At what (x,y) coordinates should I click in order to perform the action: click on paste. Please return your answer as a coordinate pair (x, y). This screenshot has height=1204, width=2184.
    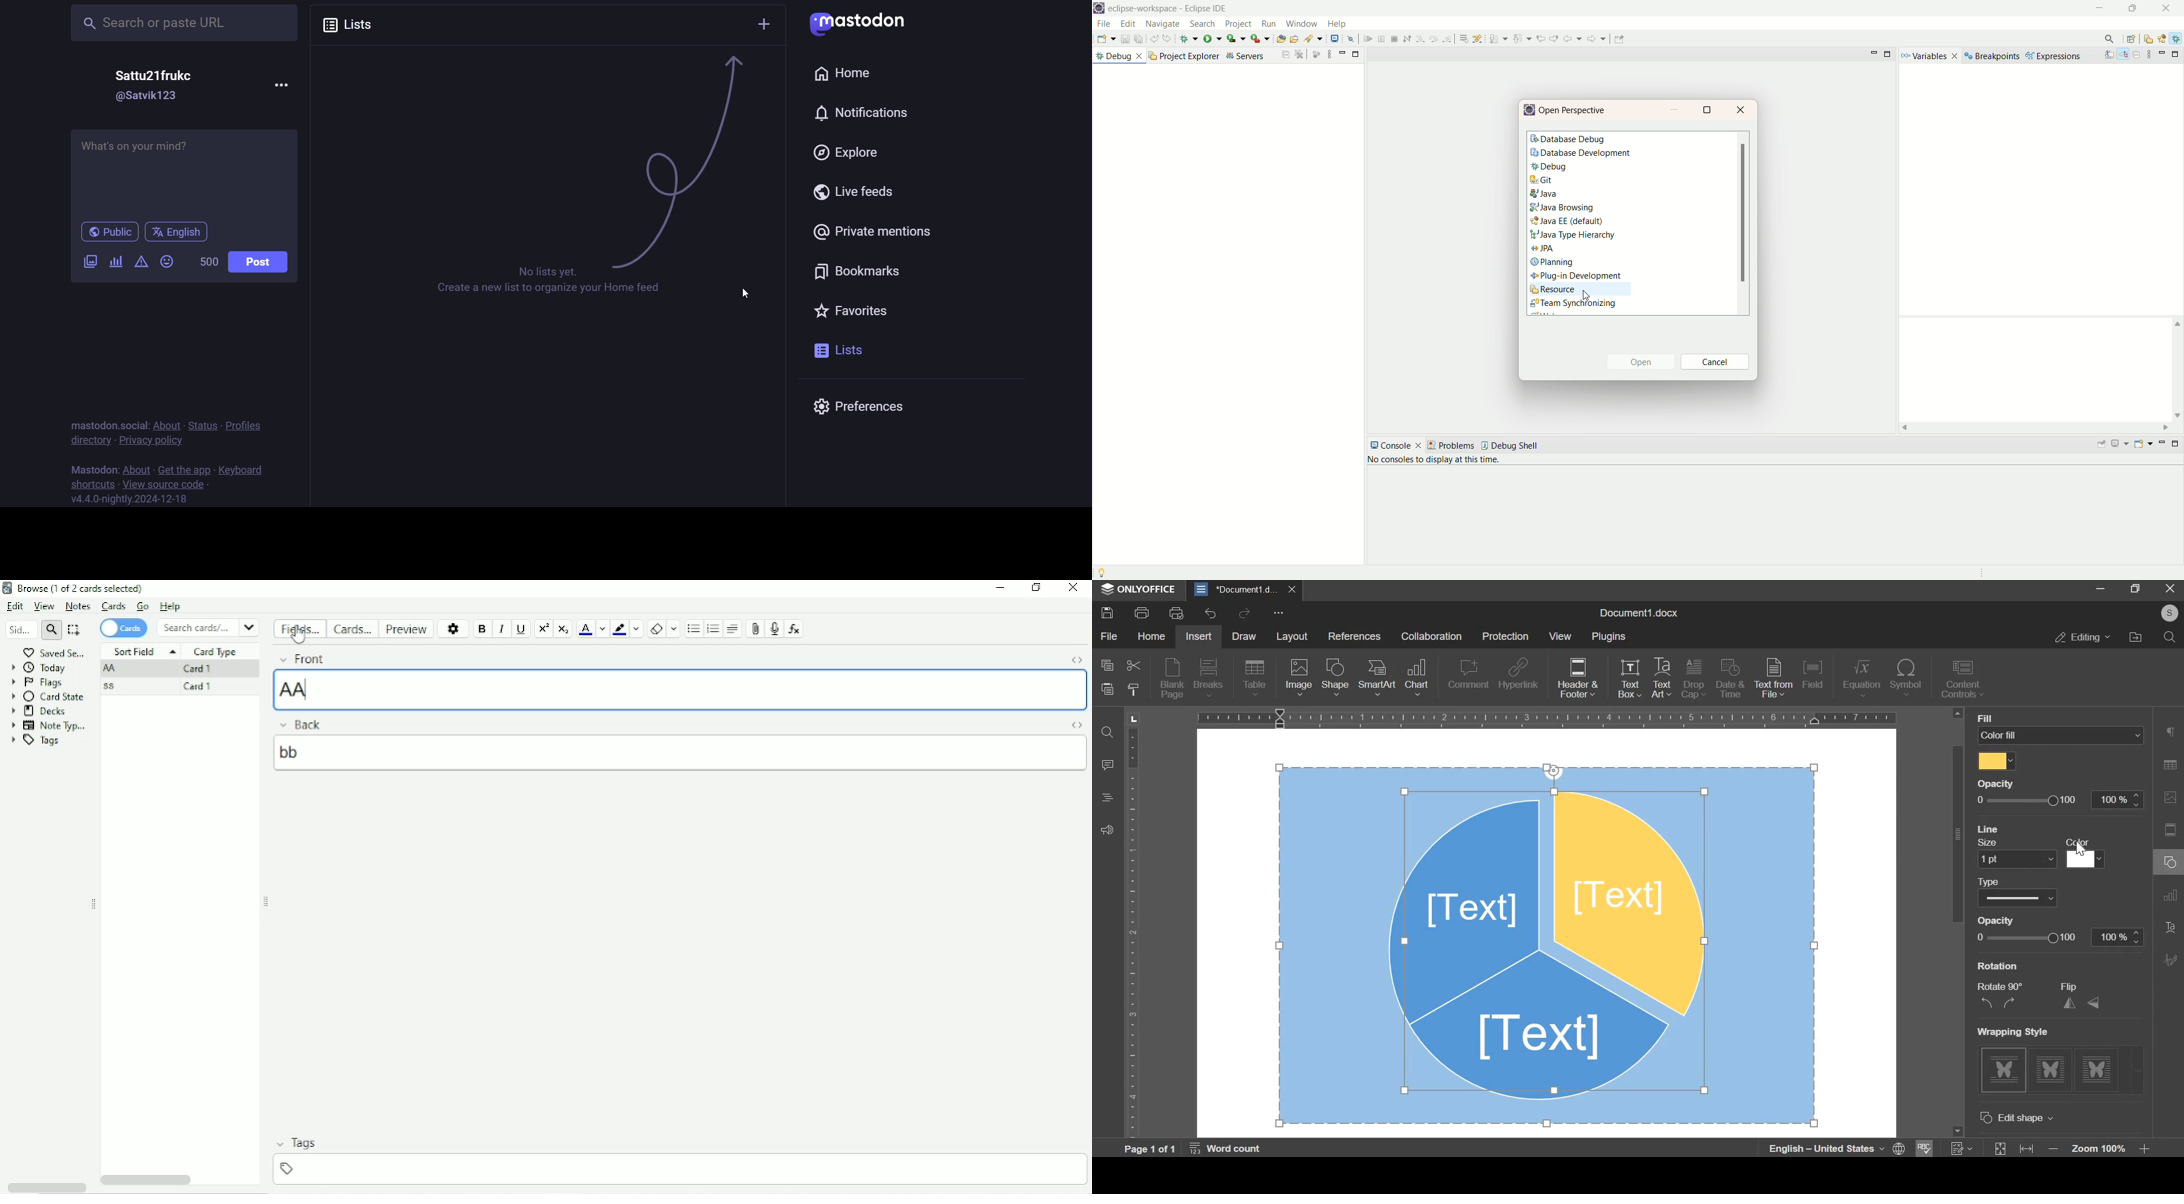
    Looking at the image, I should click on (1107, 692).